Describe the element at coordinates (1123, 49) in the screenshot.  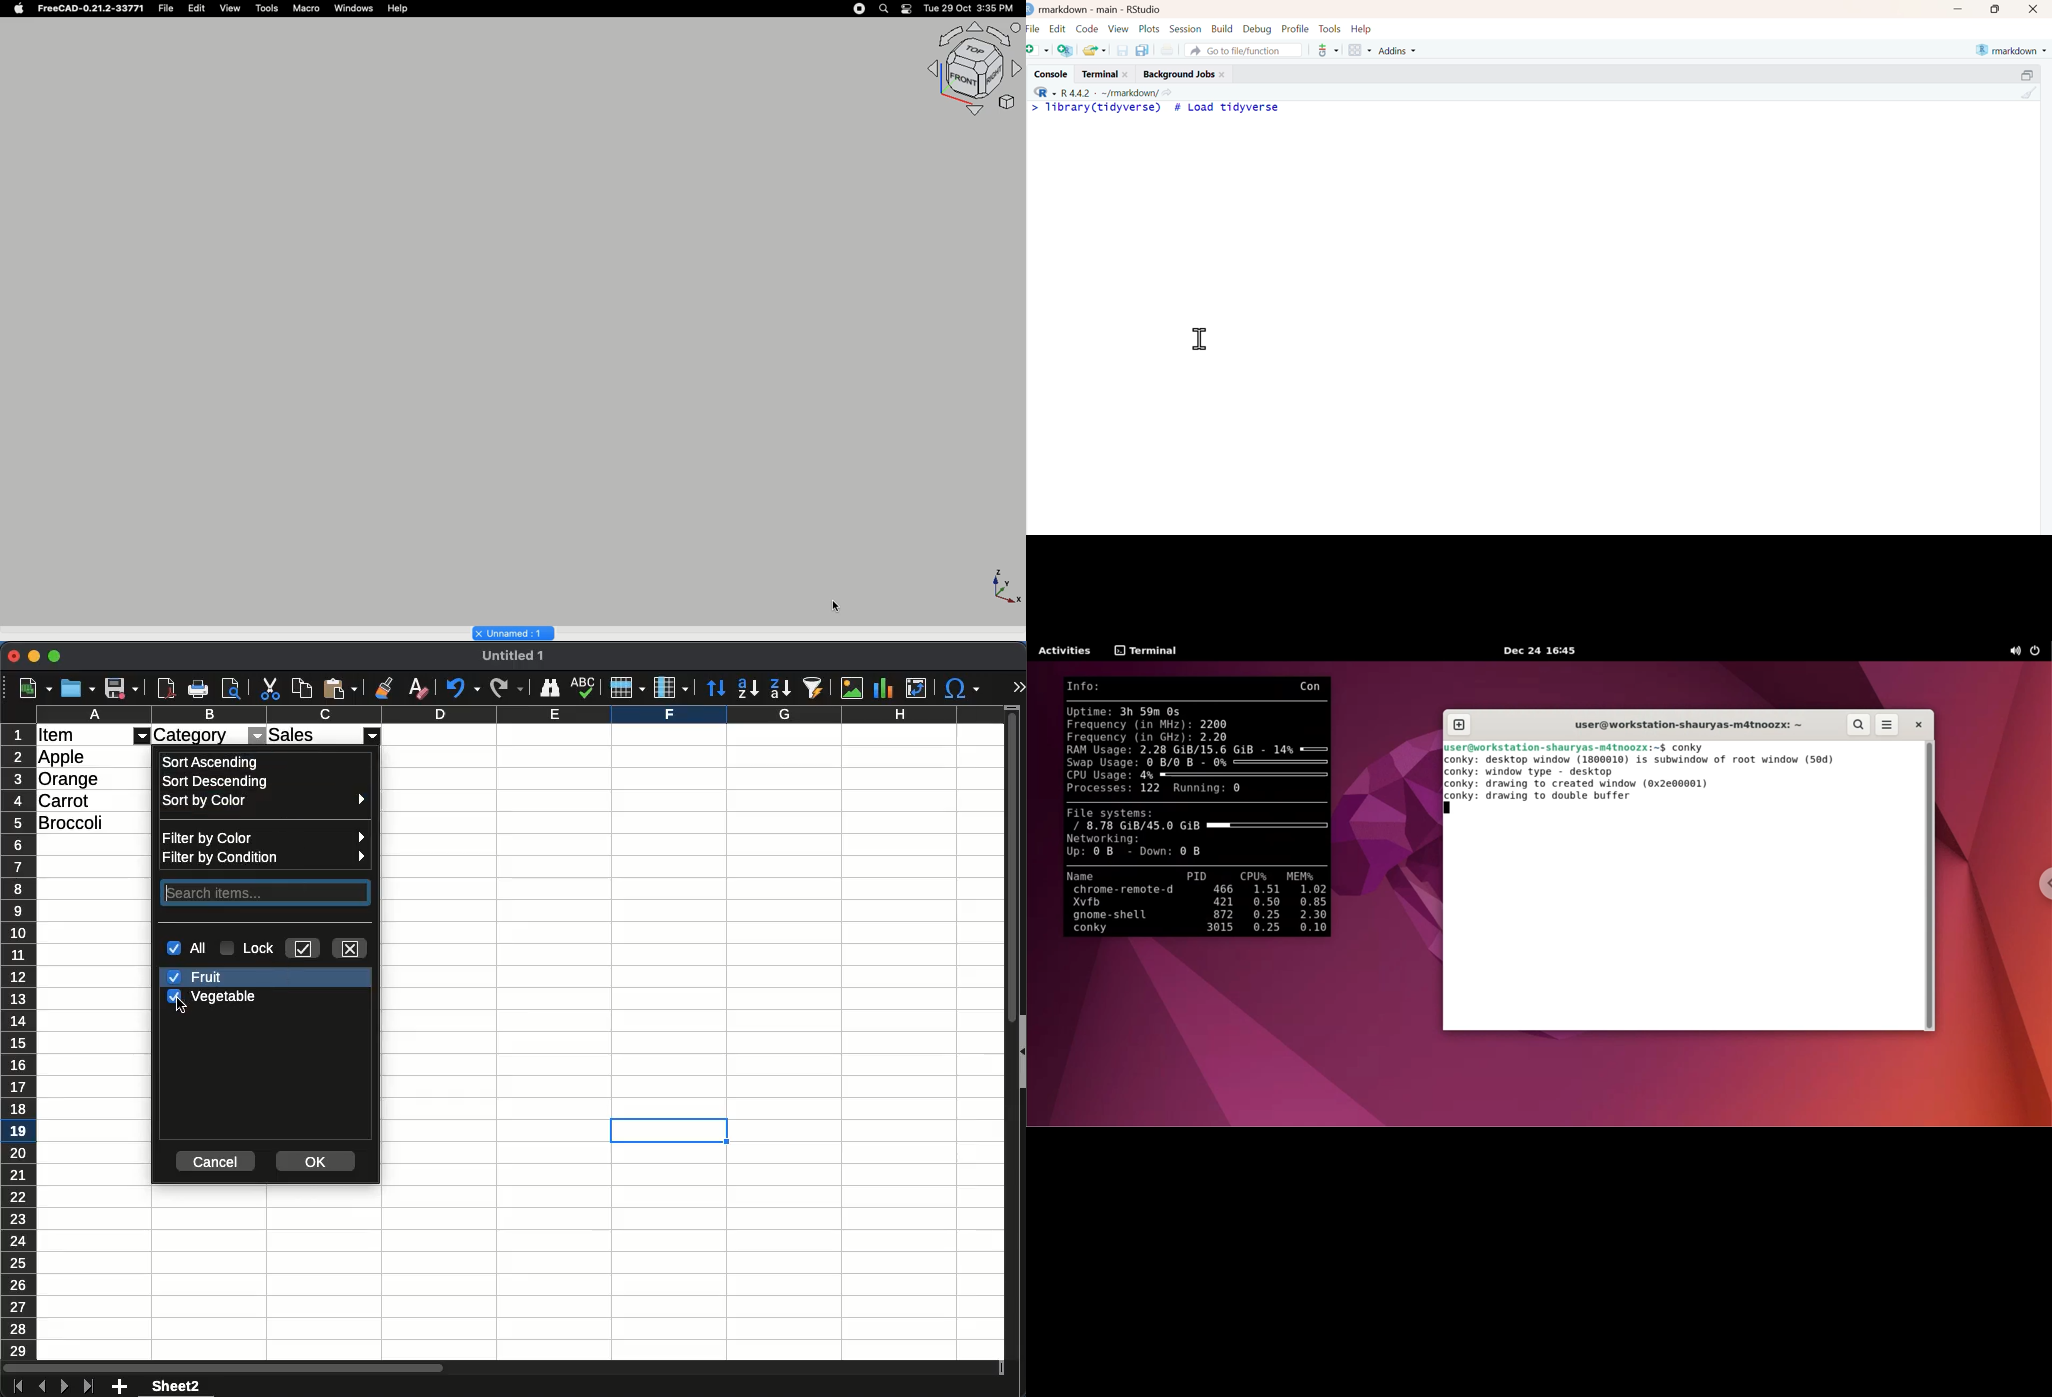
I see `save` at that location.